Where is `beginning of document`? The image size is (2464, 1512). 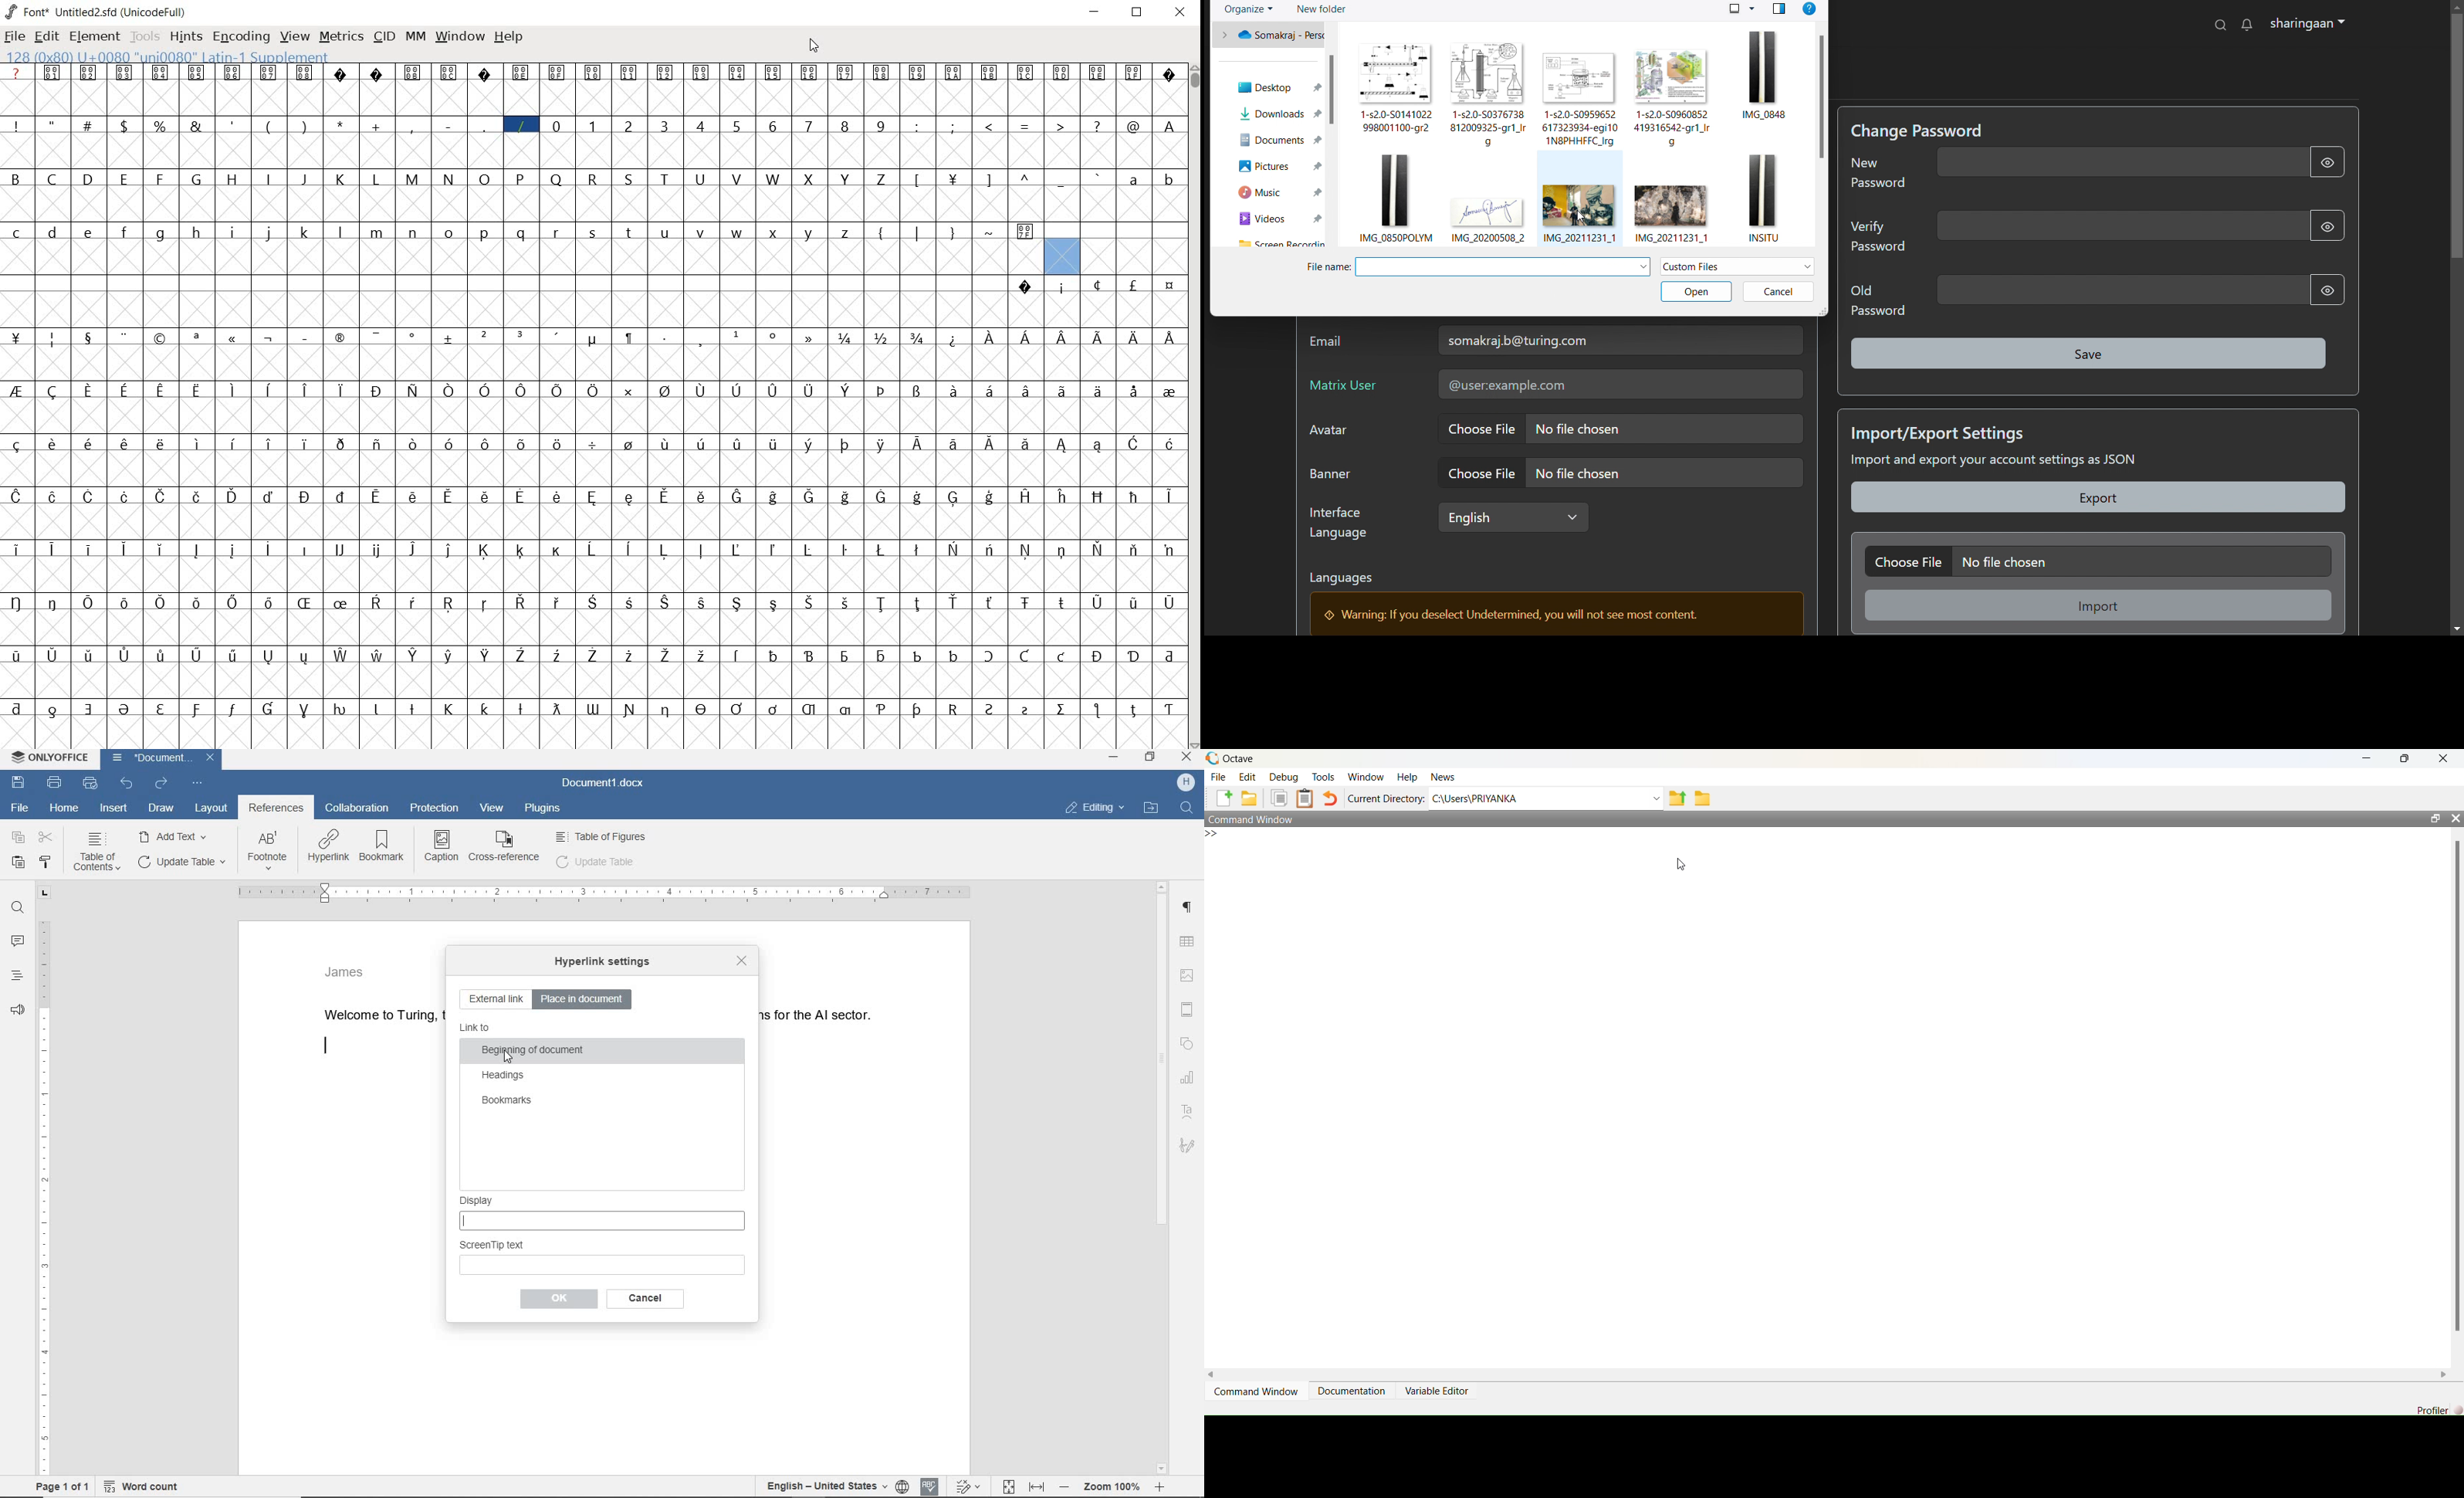
beginning of document is located at coordinates (534, 1052).